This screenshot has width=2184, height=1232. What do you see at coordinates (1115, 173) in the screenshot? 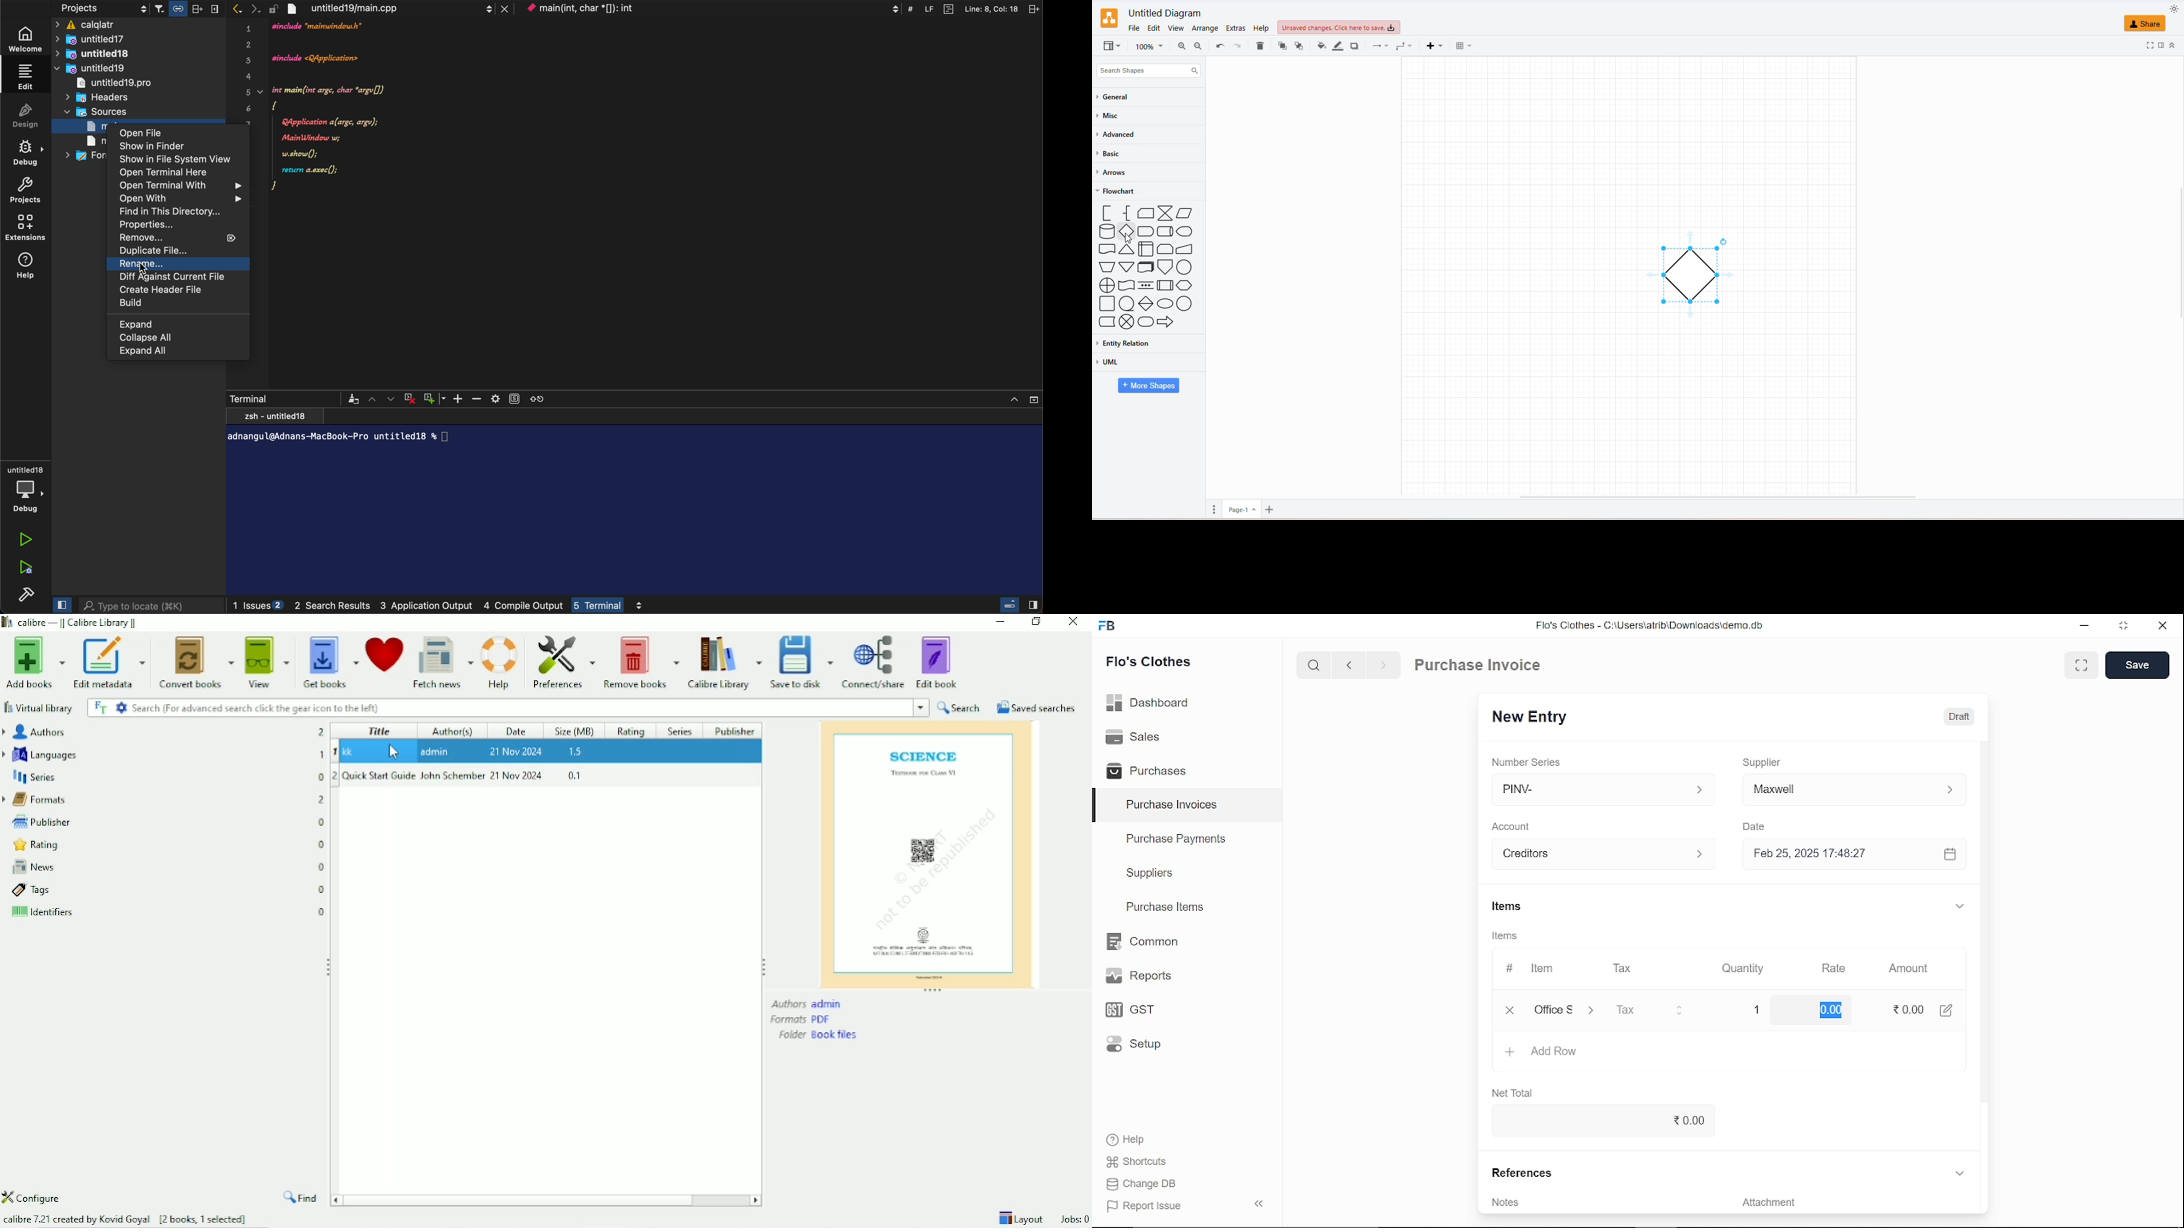
I see `ARROWS` at bounding box center [1115, 173].